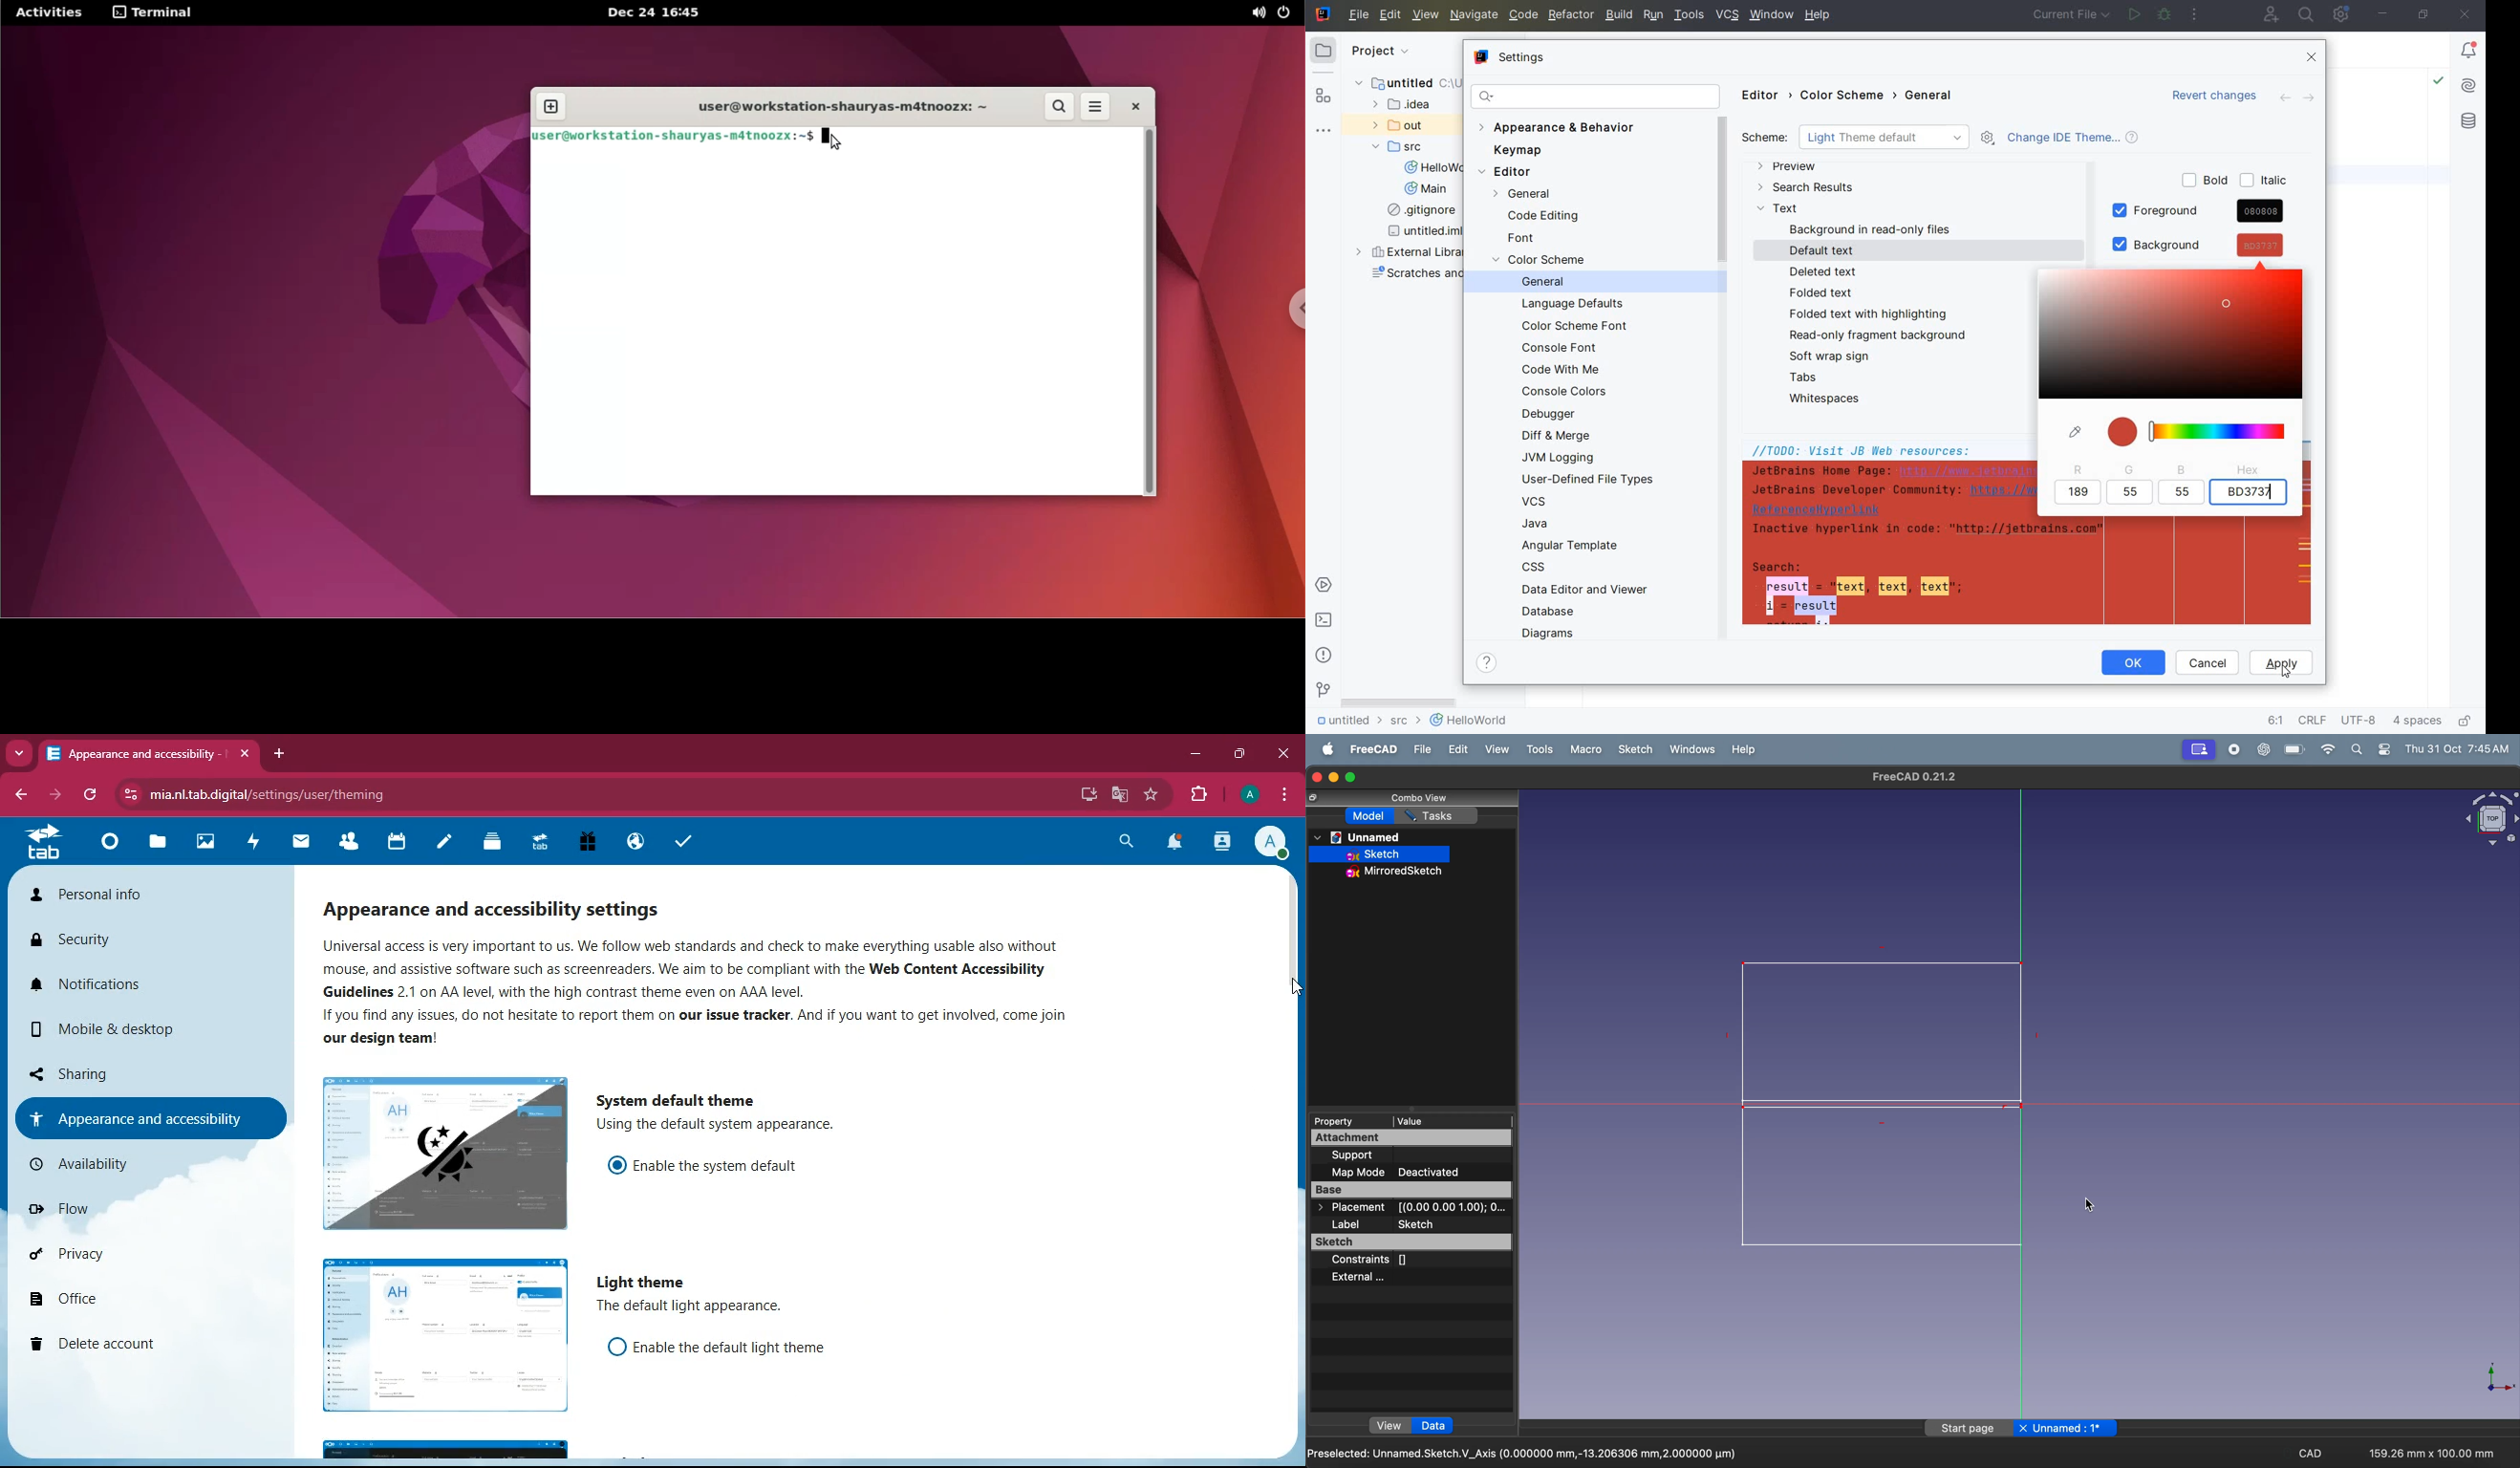 The image size is (2520, 1484). What do you see at coordinates (1390, 874) in the screenshot?
I see `mirror sketch` at bounding box center [1390, 874].